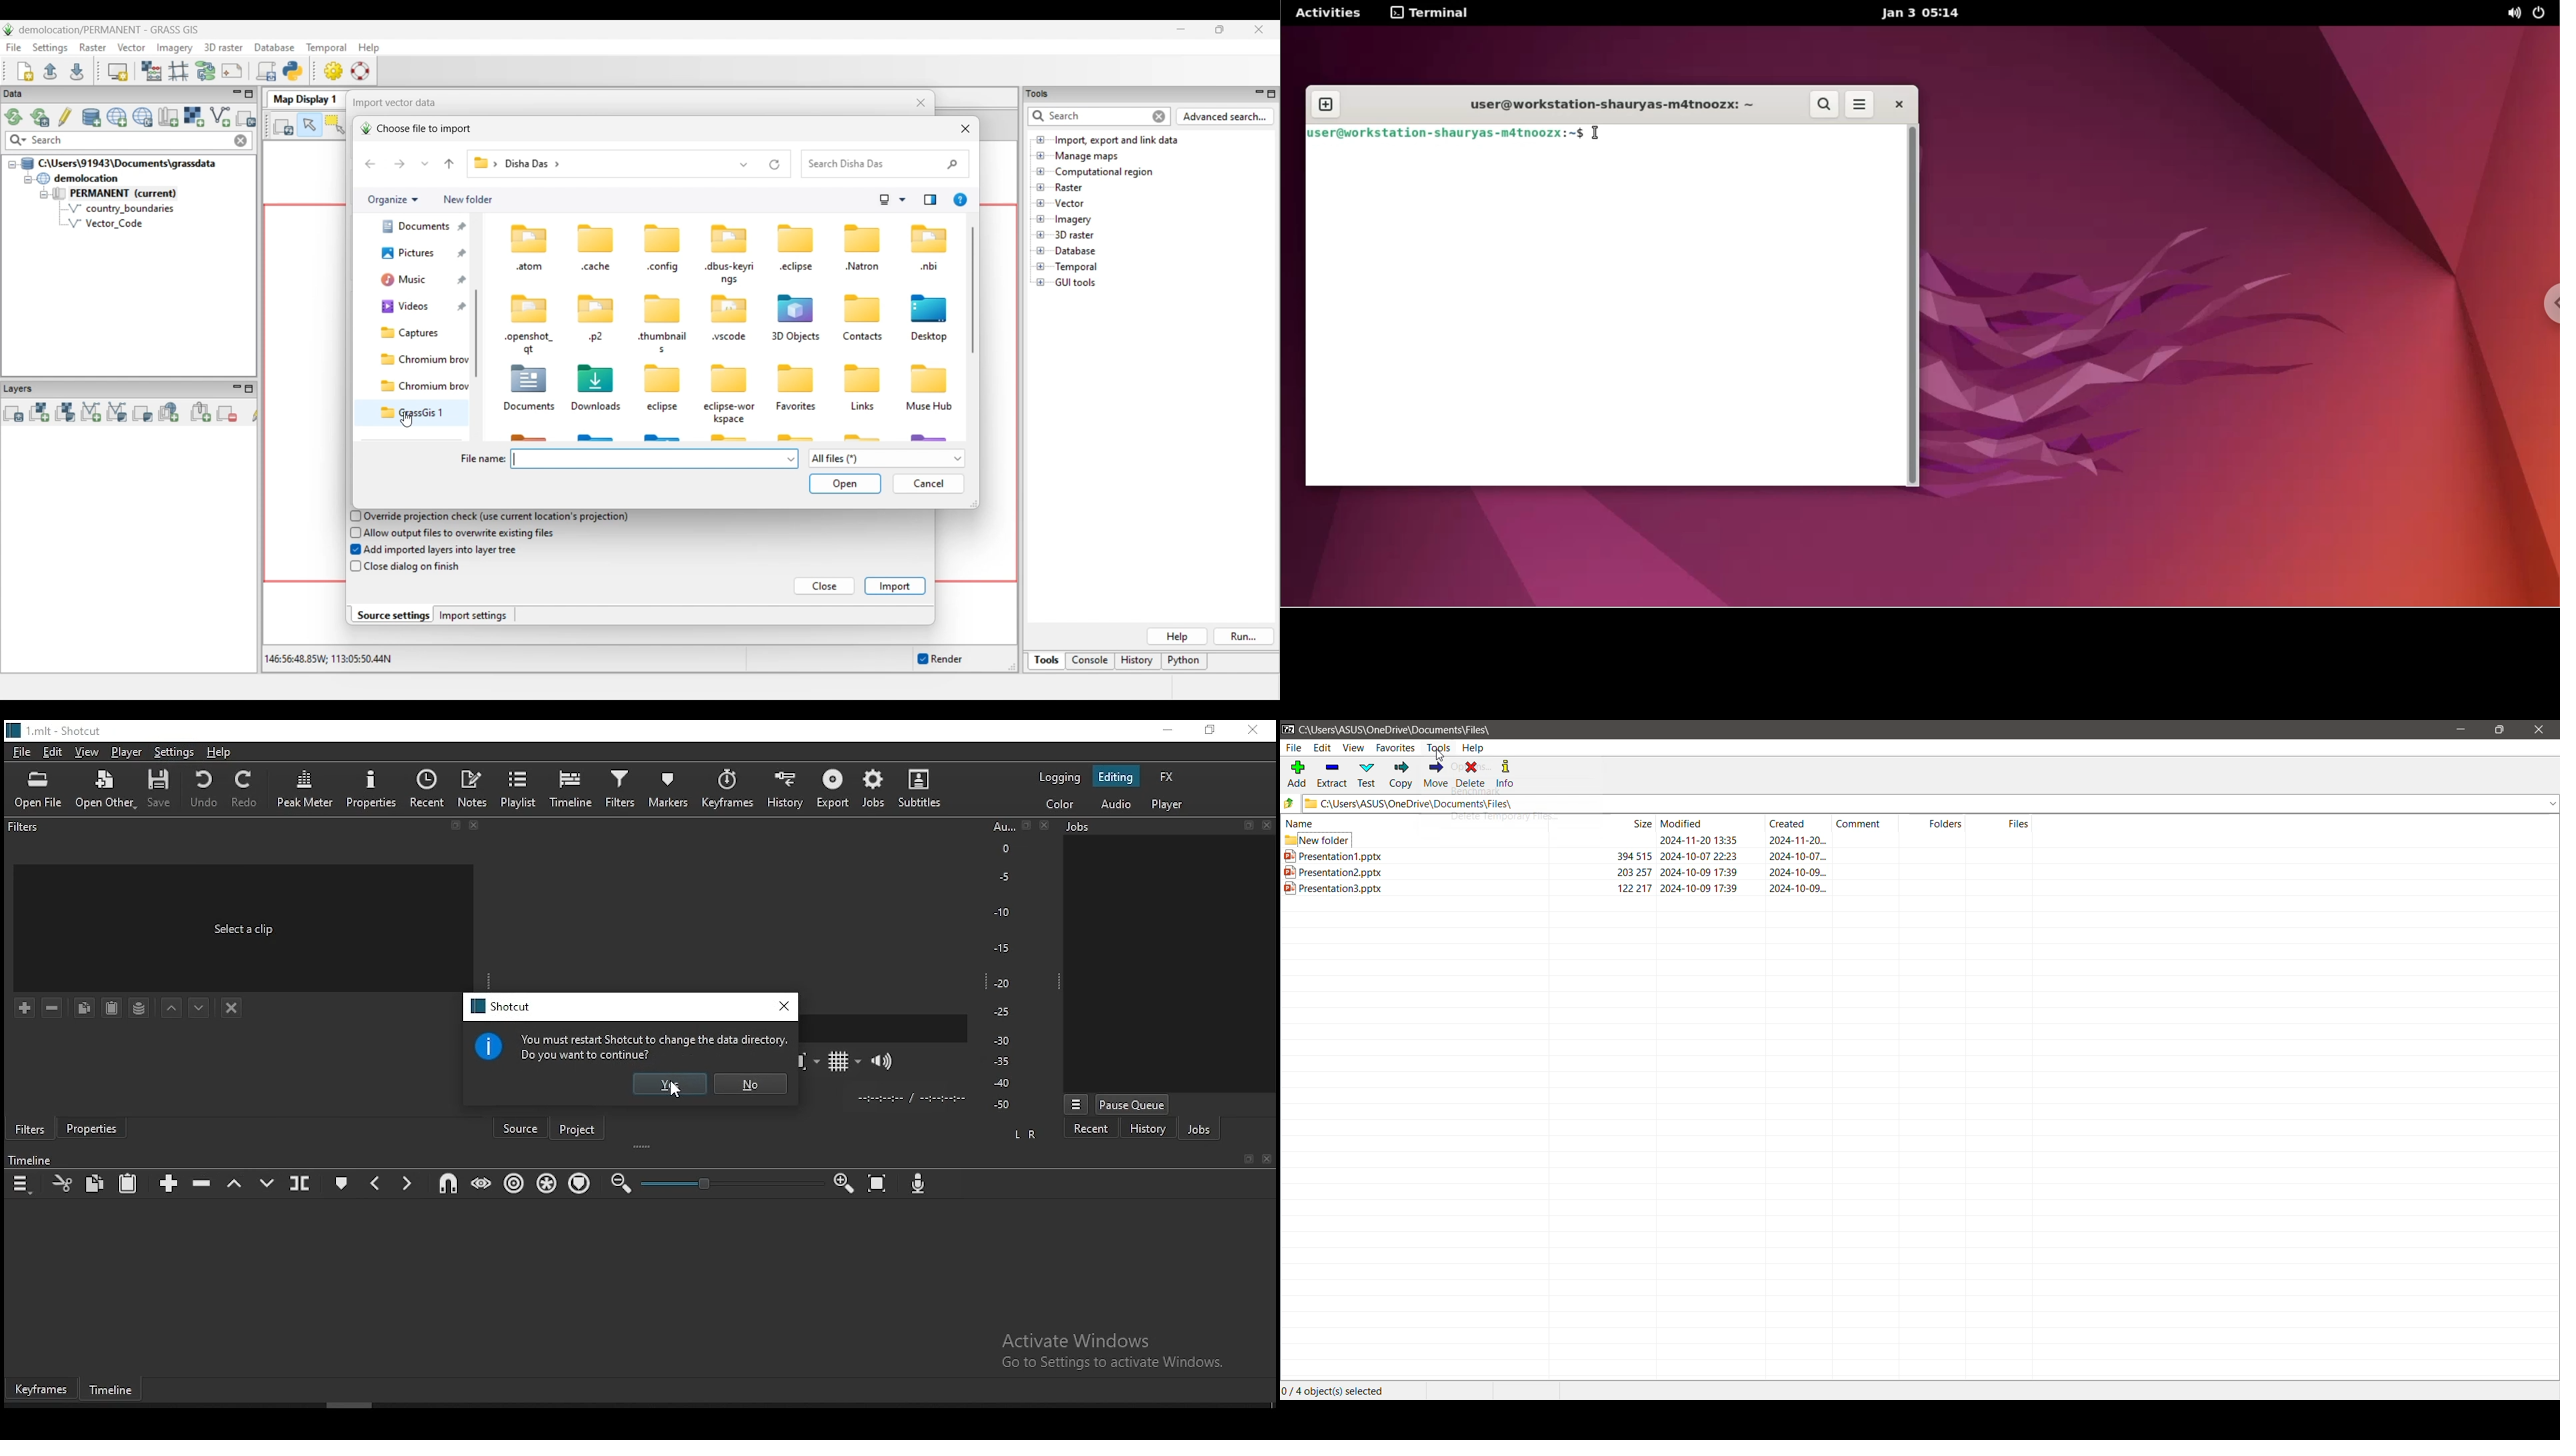  What do you see at coordinates (1269, 824) in the screenshot?
I see `close` at bounding box center [1269, 824].